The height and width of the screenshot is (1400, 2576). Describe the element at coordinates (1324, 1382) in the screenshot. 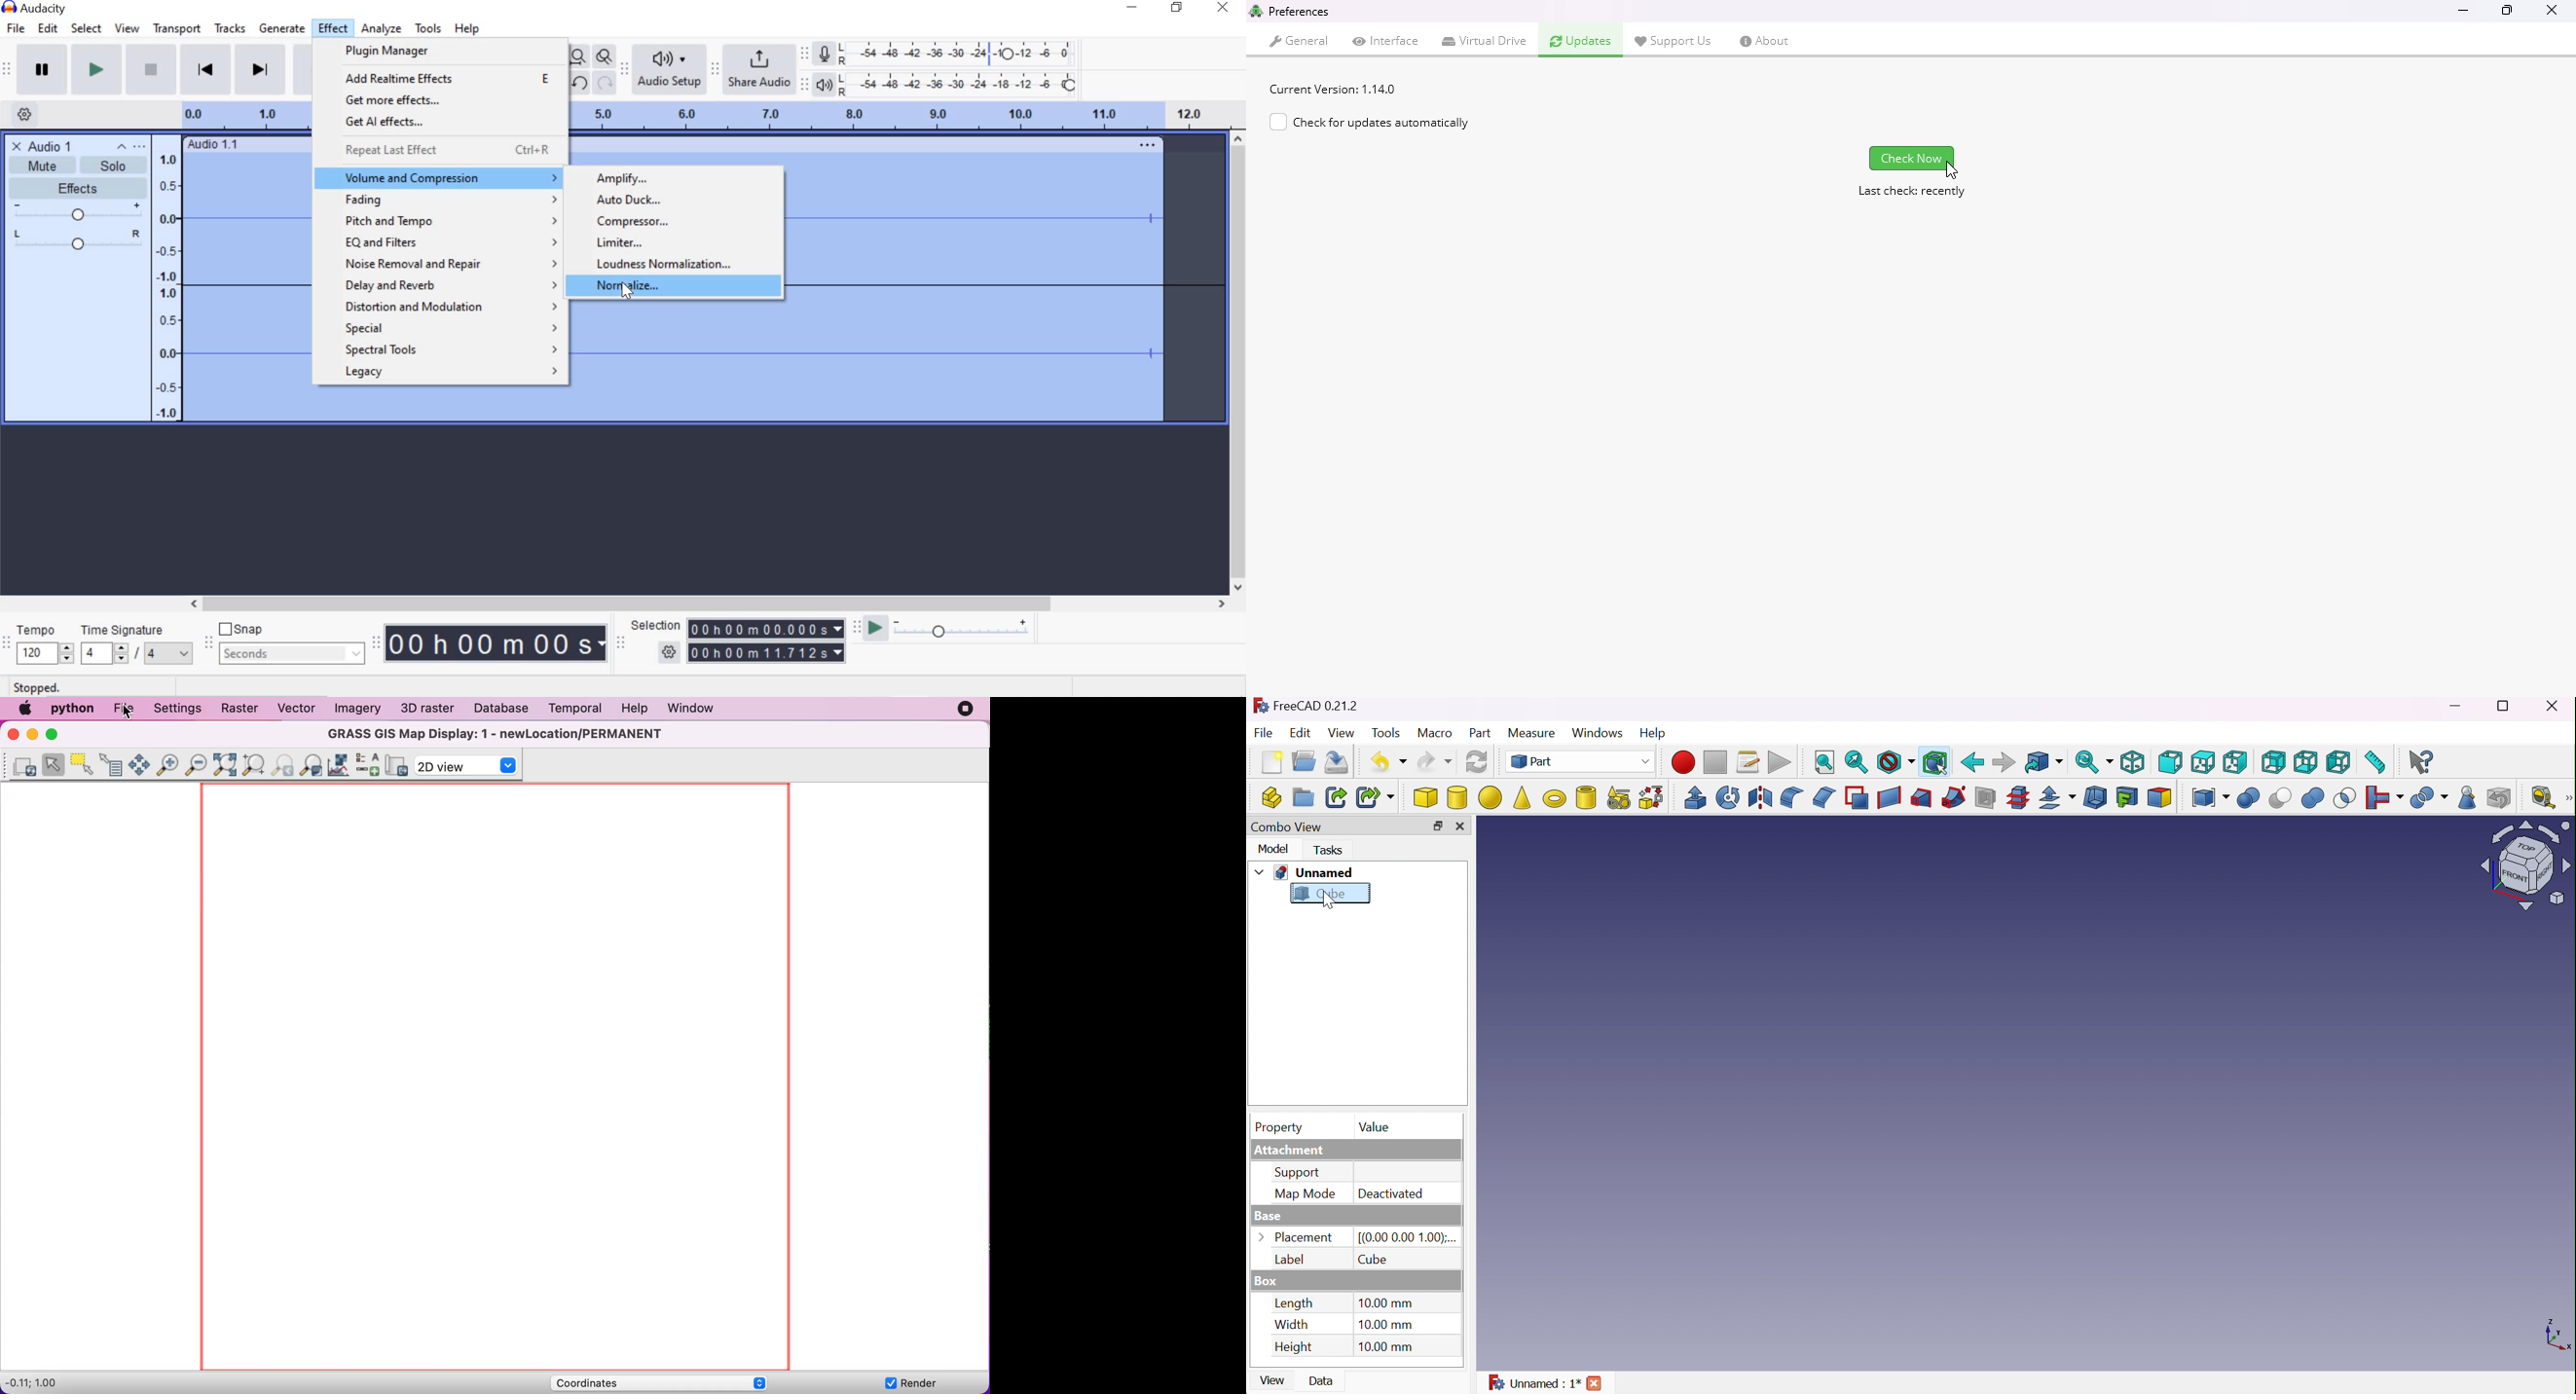

I see `Data` at that location.